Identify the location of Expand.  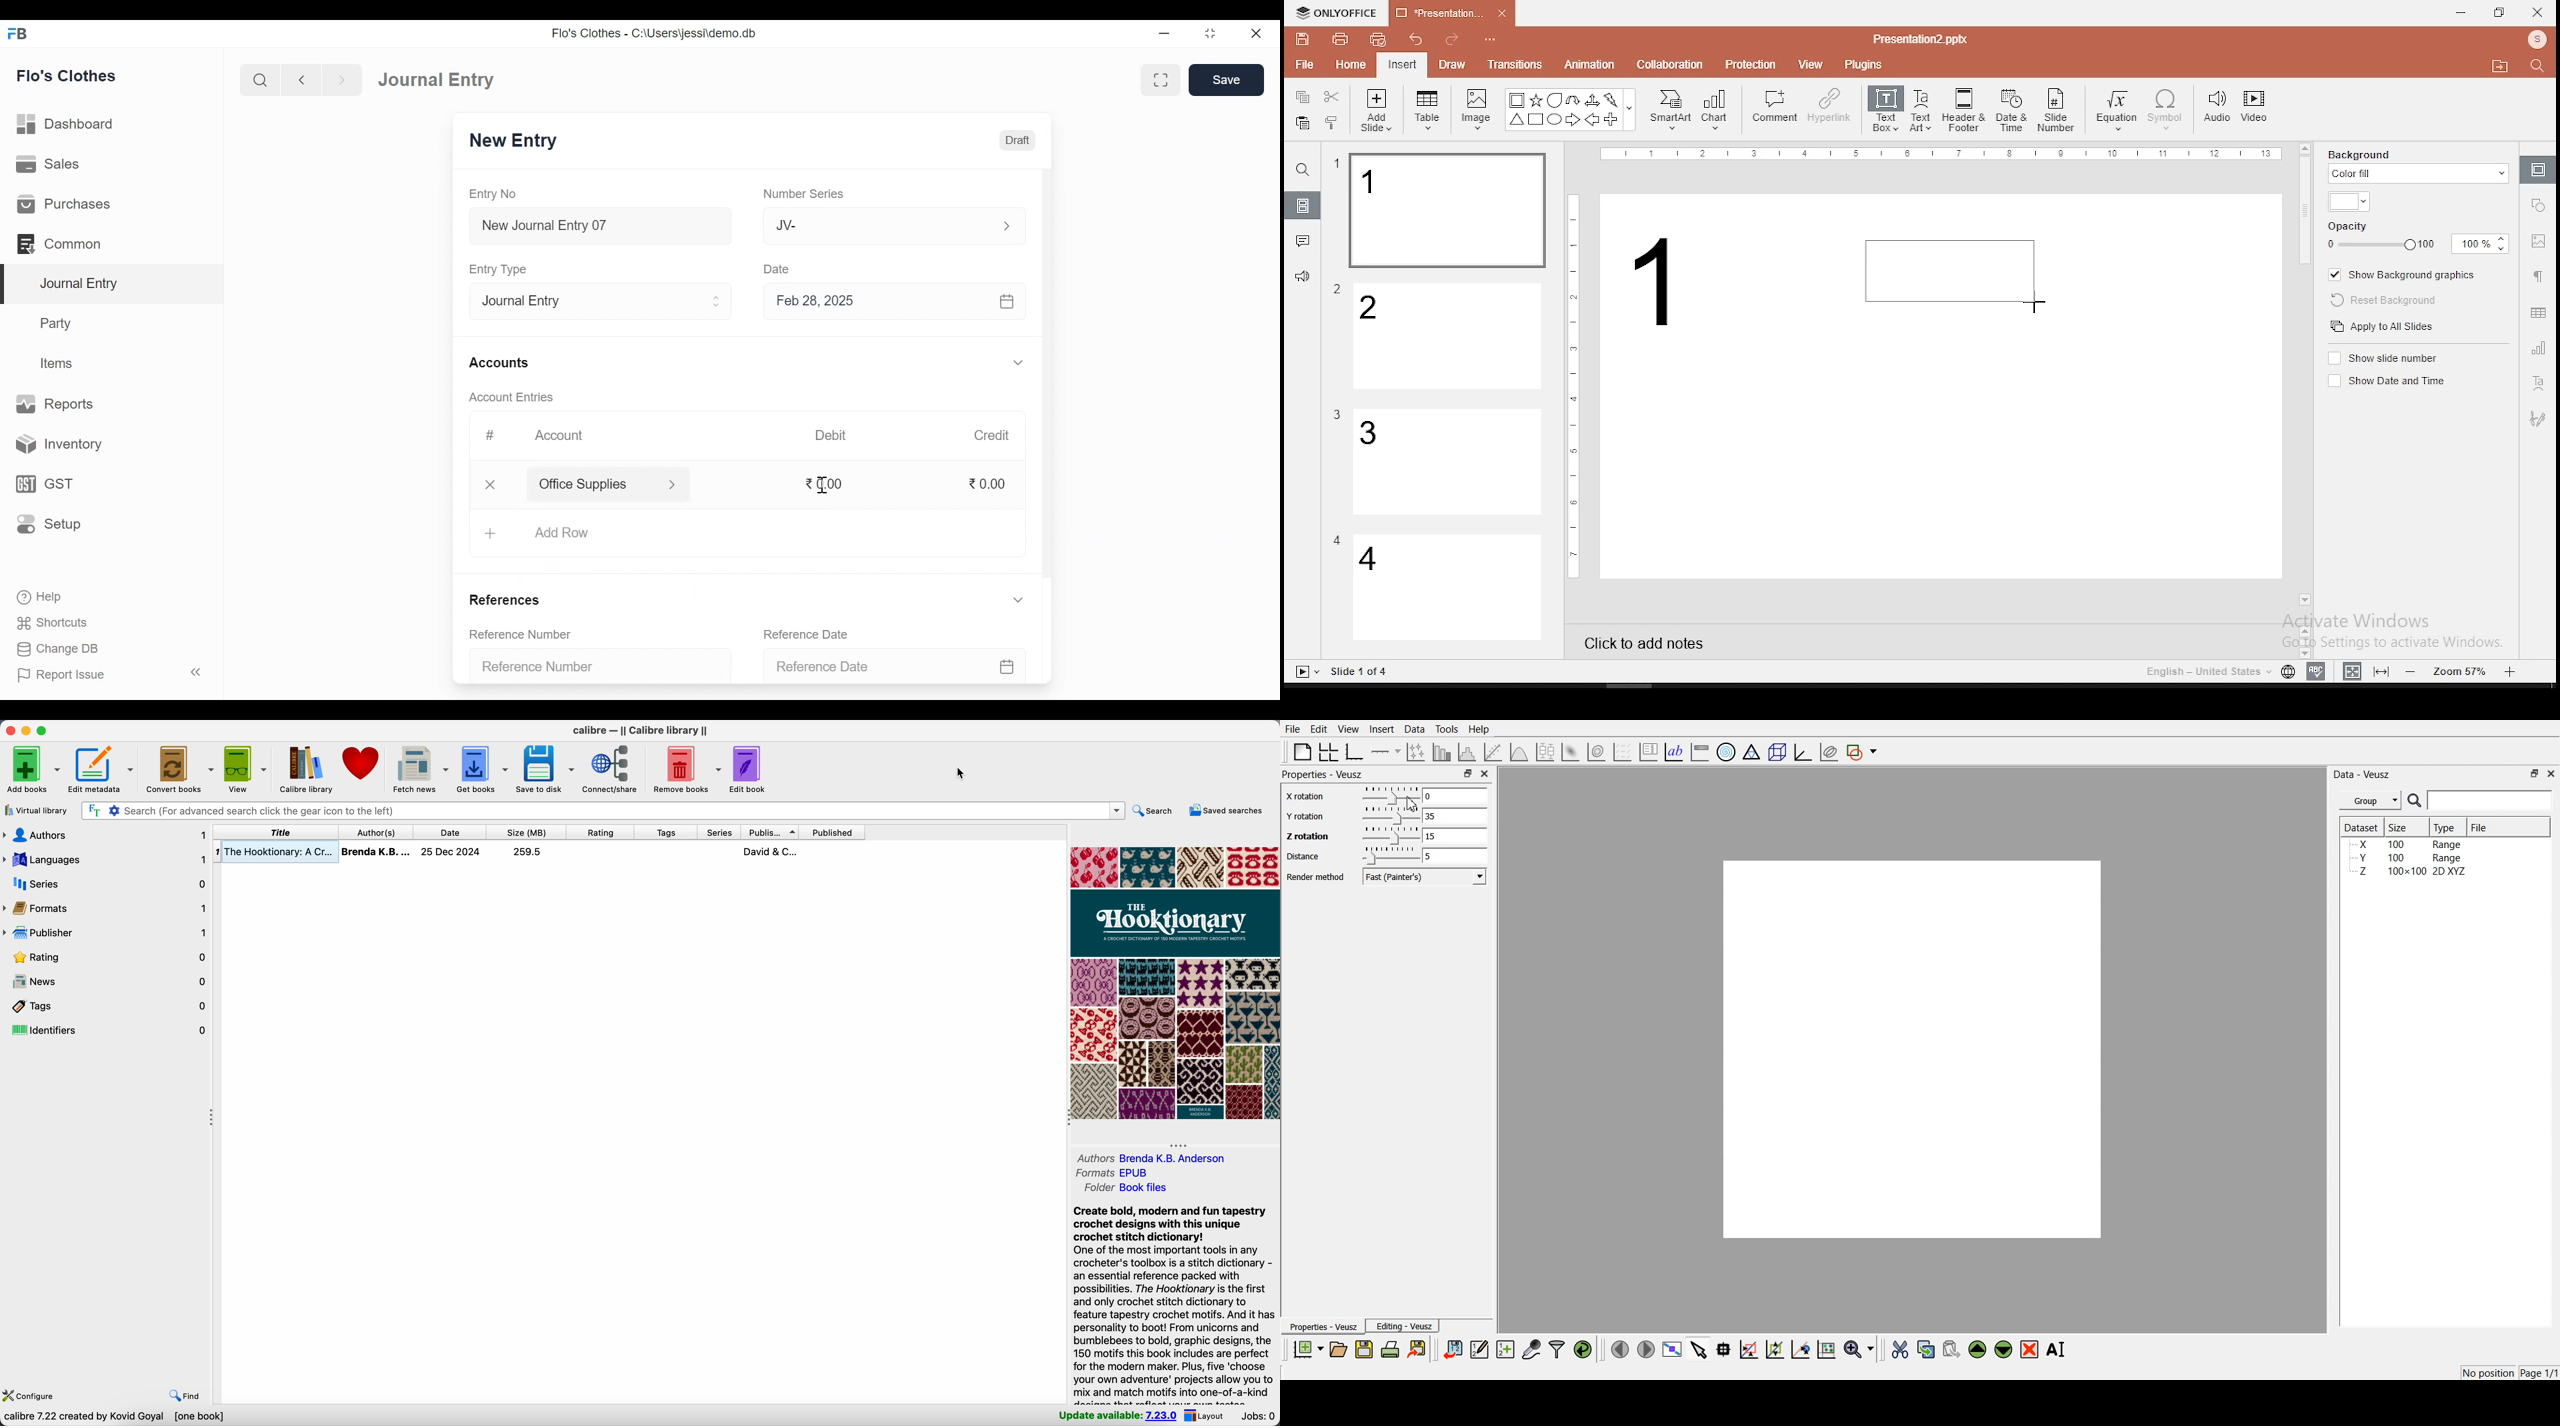
(718, 301).